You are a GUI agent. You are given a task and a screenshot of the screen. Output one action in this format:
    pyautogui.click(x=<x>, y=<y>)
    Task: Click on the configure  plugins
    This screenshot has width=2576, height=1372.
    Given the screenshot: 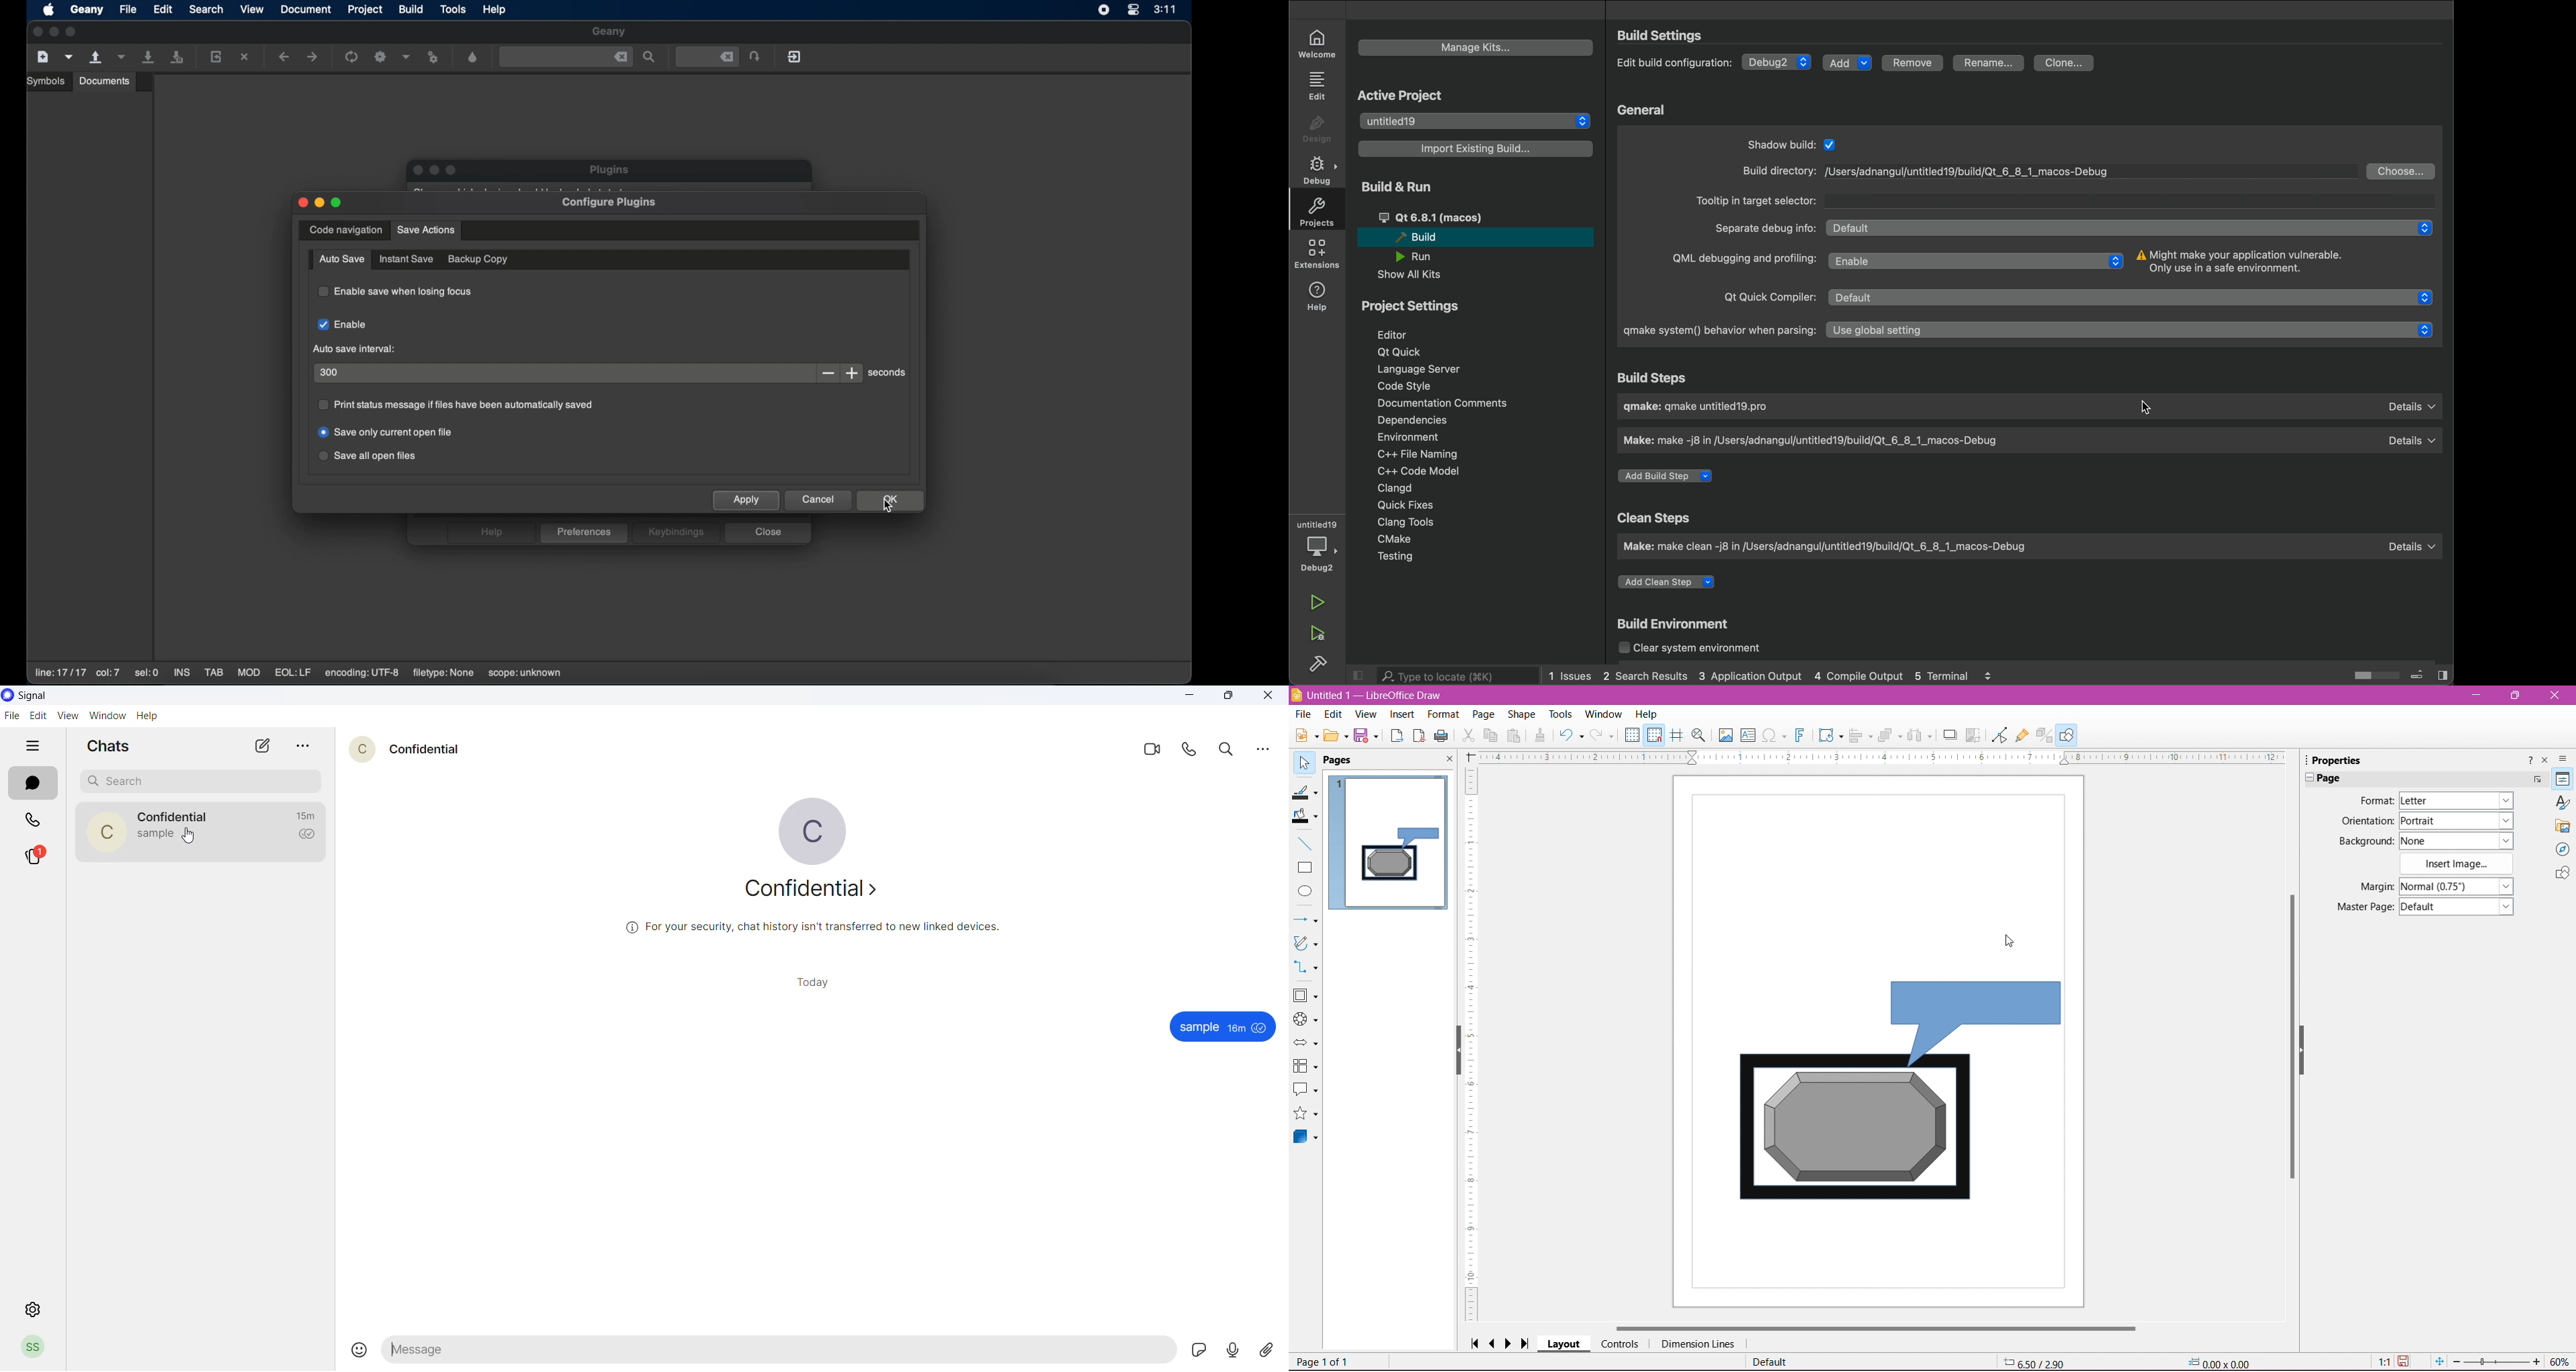 What is the action you would take?
    pyautogui.click(x=610, y=203)
    